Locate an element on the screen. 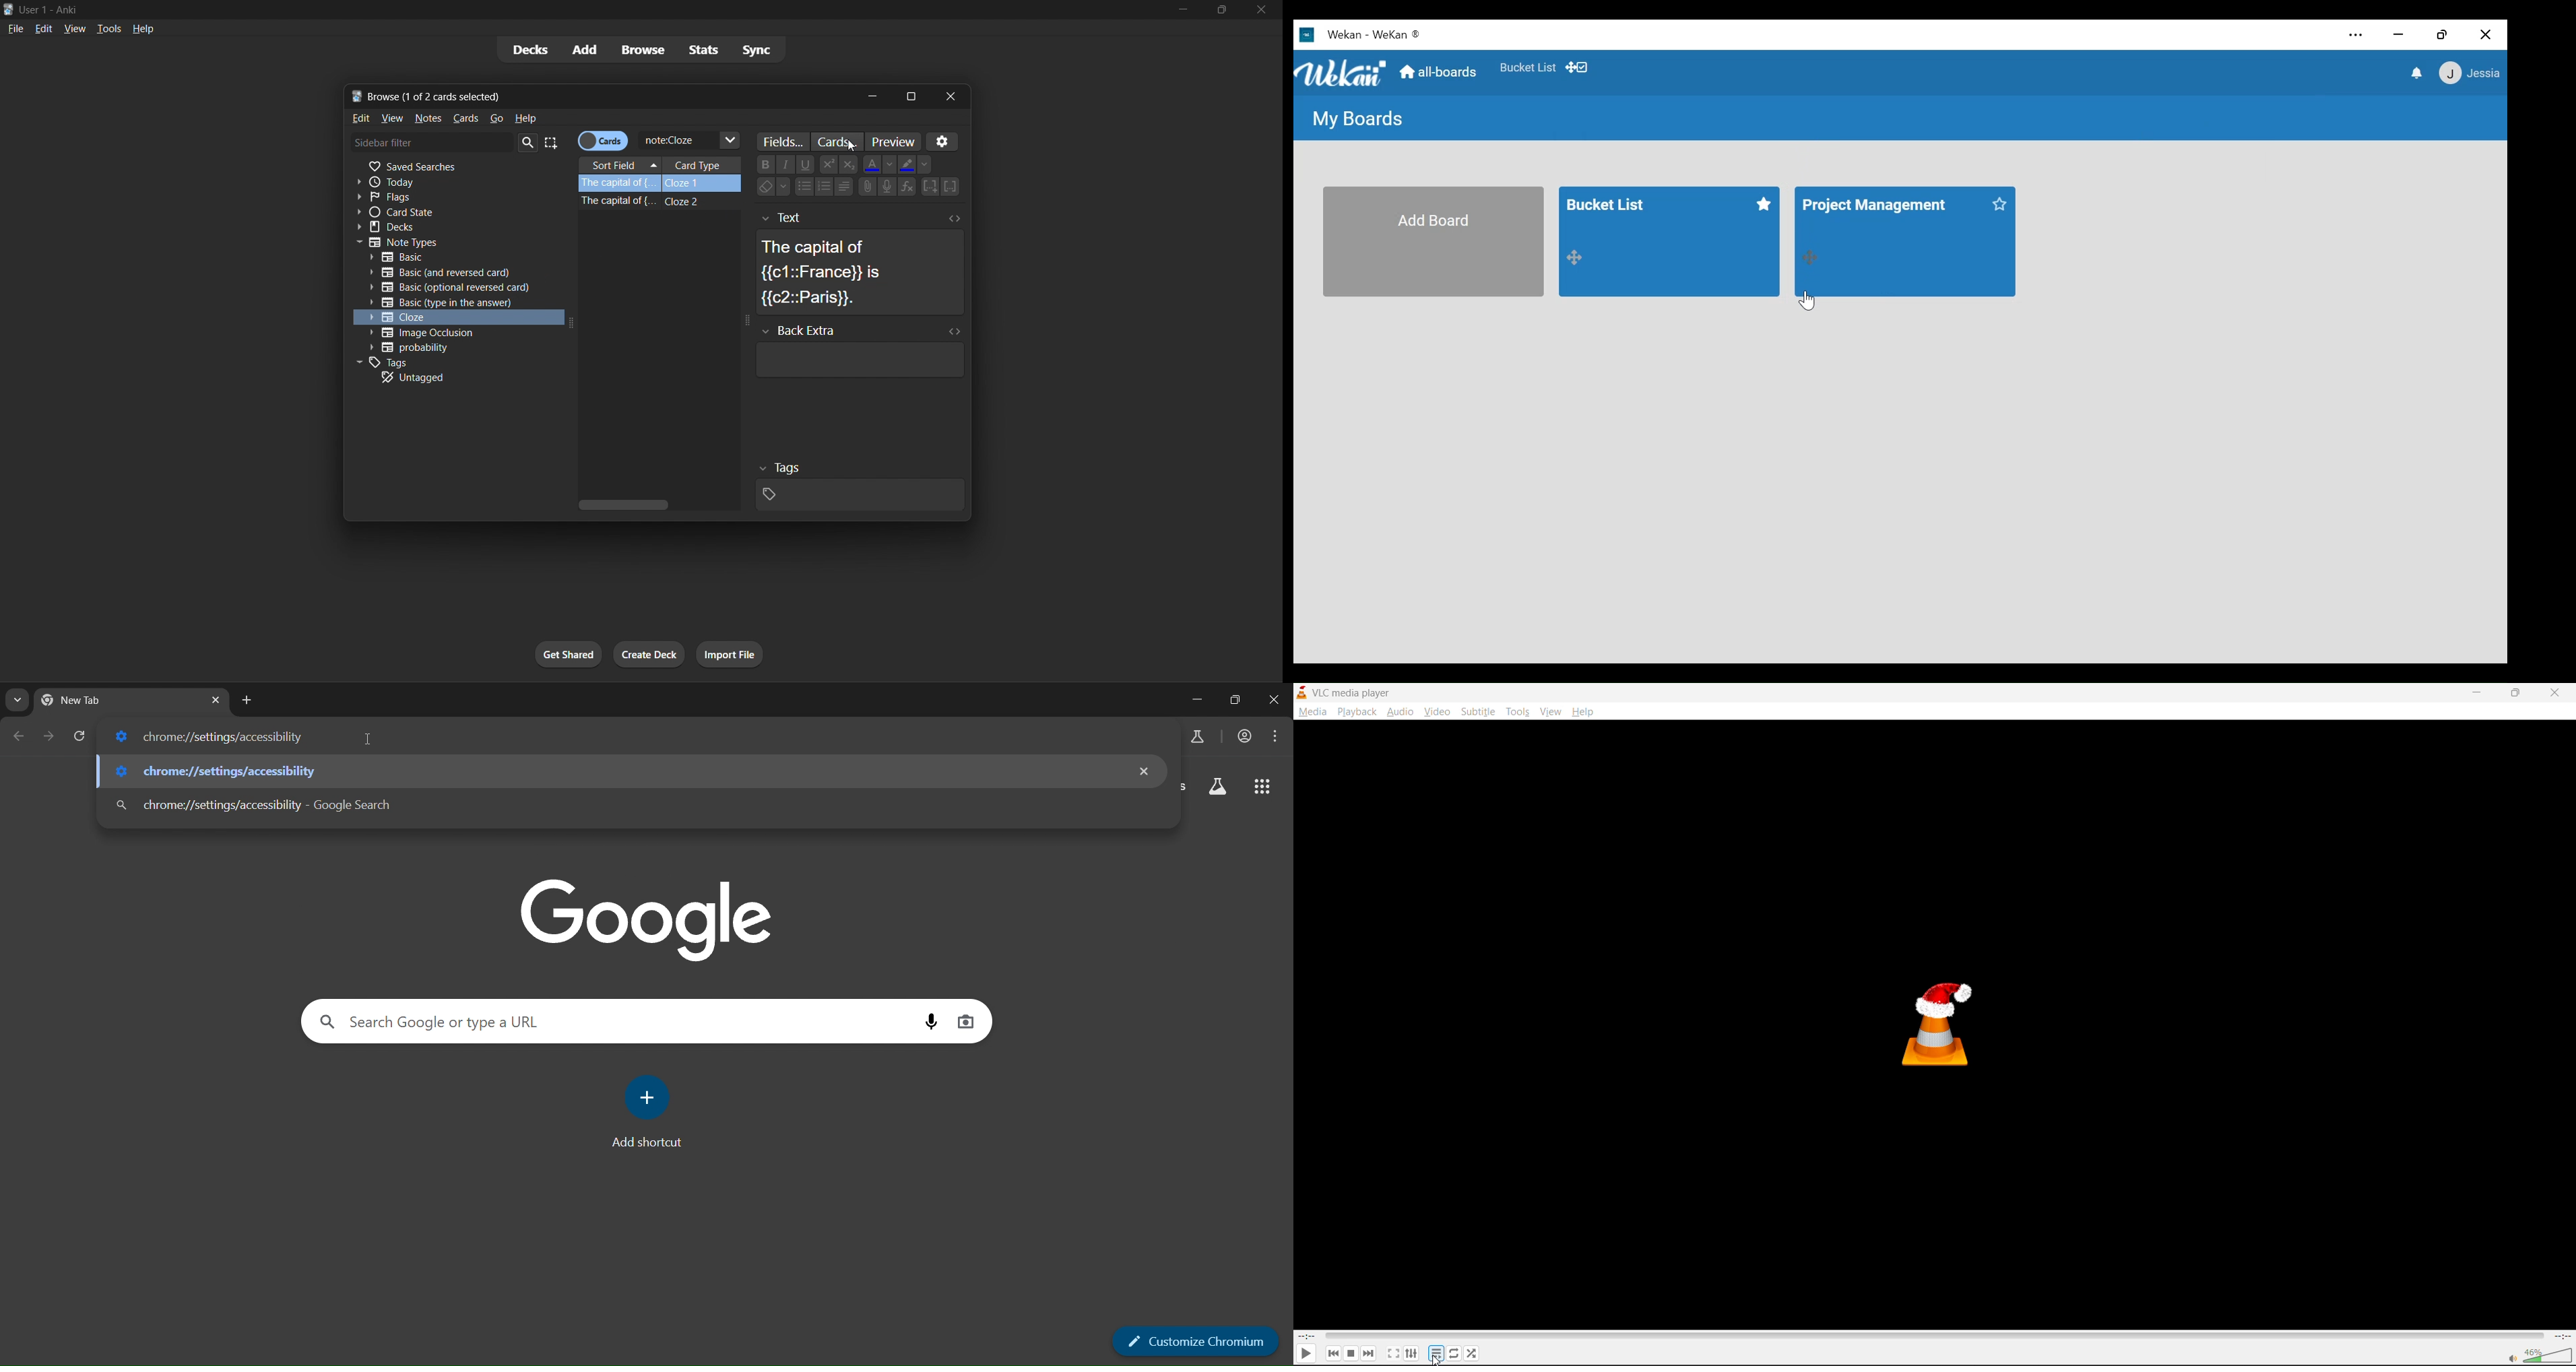  close is located at coordinates (1277, 699).